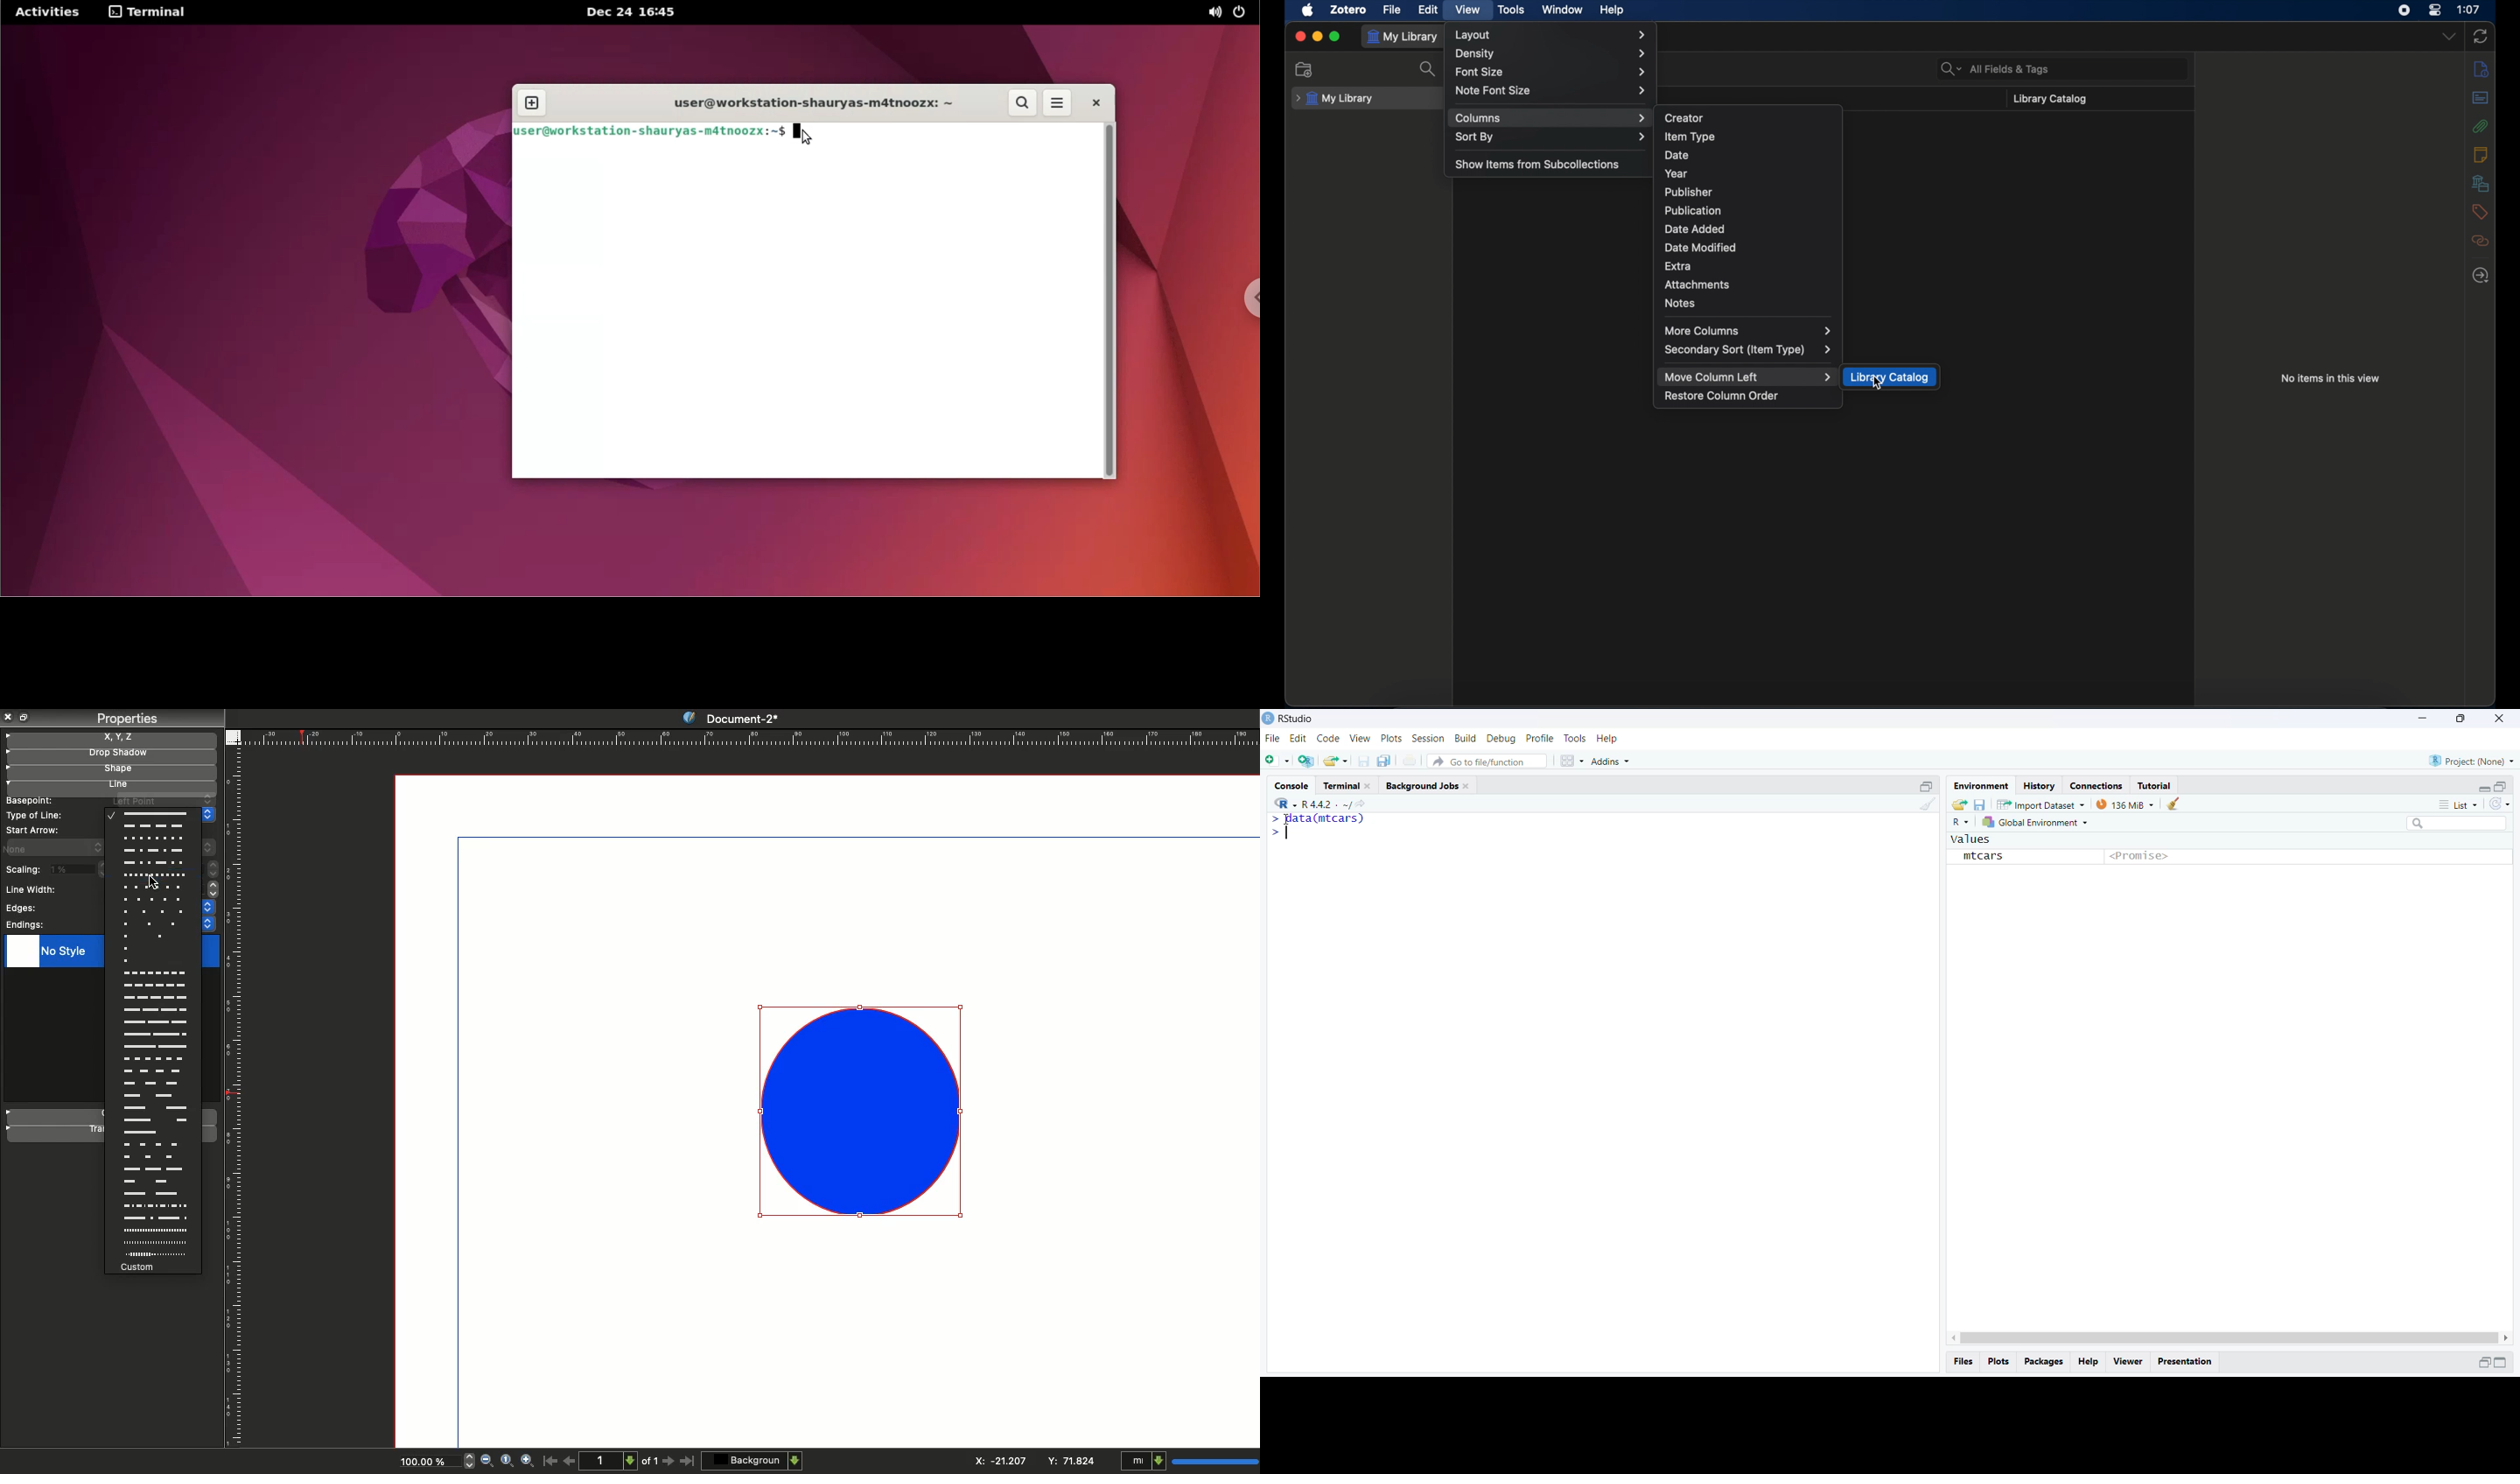 Image resolution: width=2520 pixels, height=1484 pixels. I want to click on edit, so click(1429, 10).